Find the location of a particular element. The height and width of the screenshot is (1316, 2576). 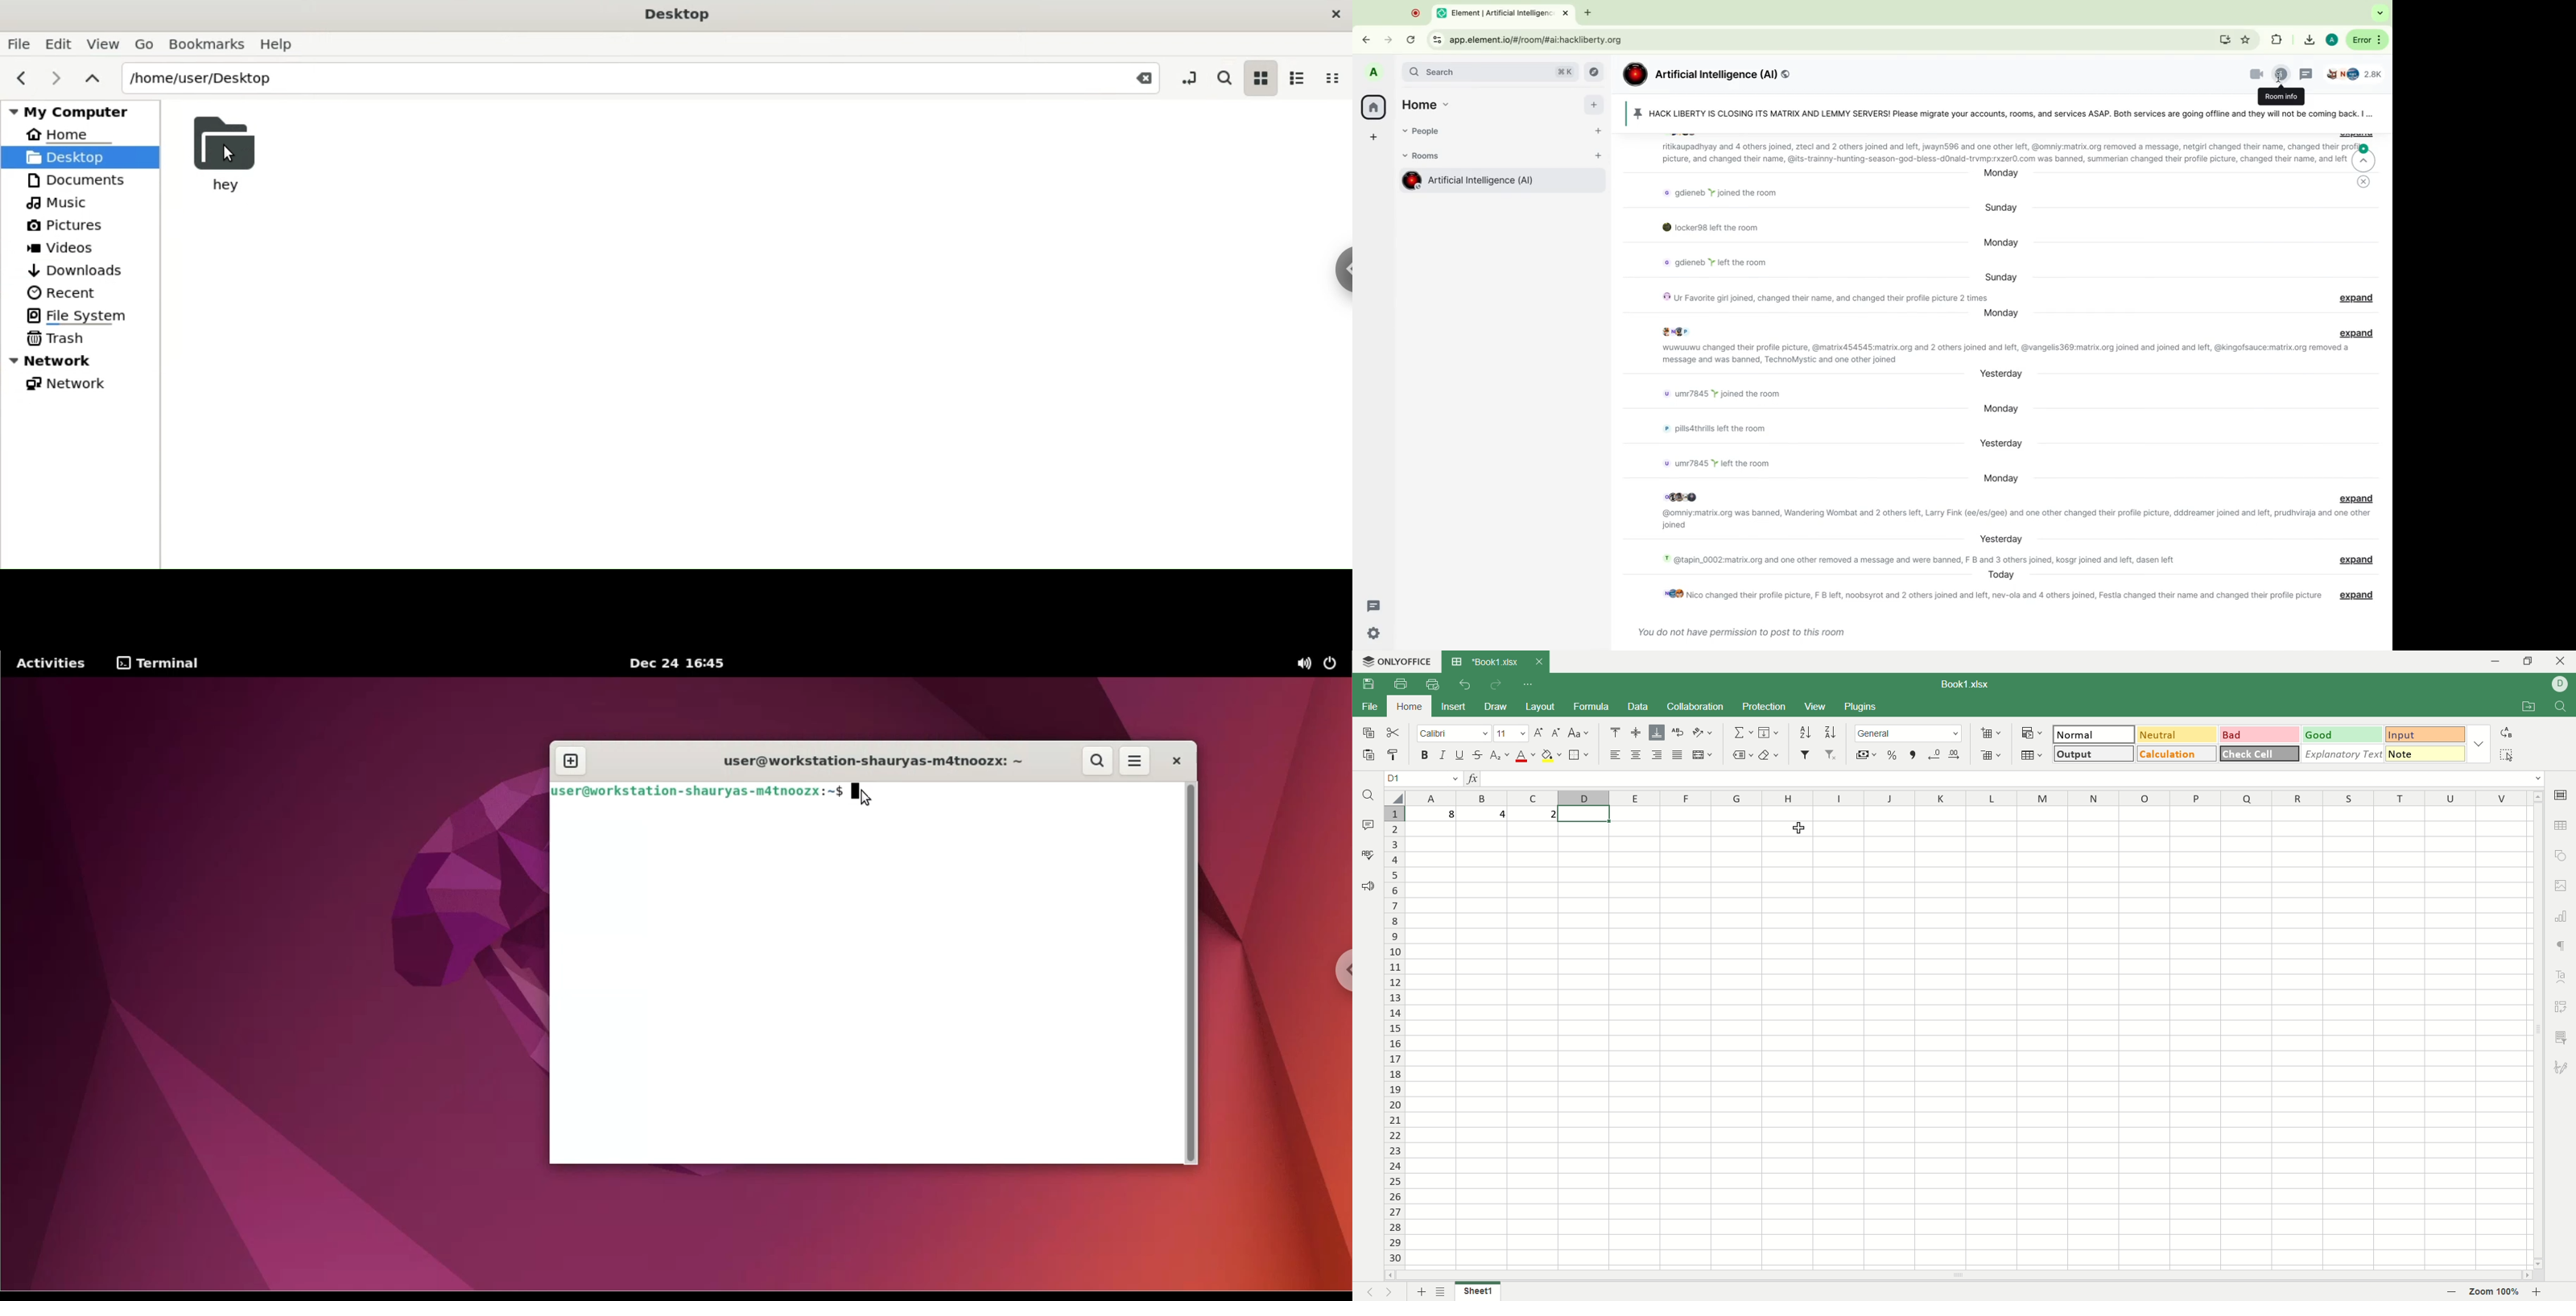

Pictures is located at coordinates (70, 228).